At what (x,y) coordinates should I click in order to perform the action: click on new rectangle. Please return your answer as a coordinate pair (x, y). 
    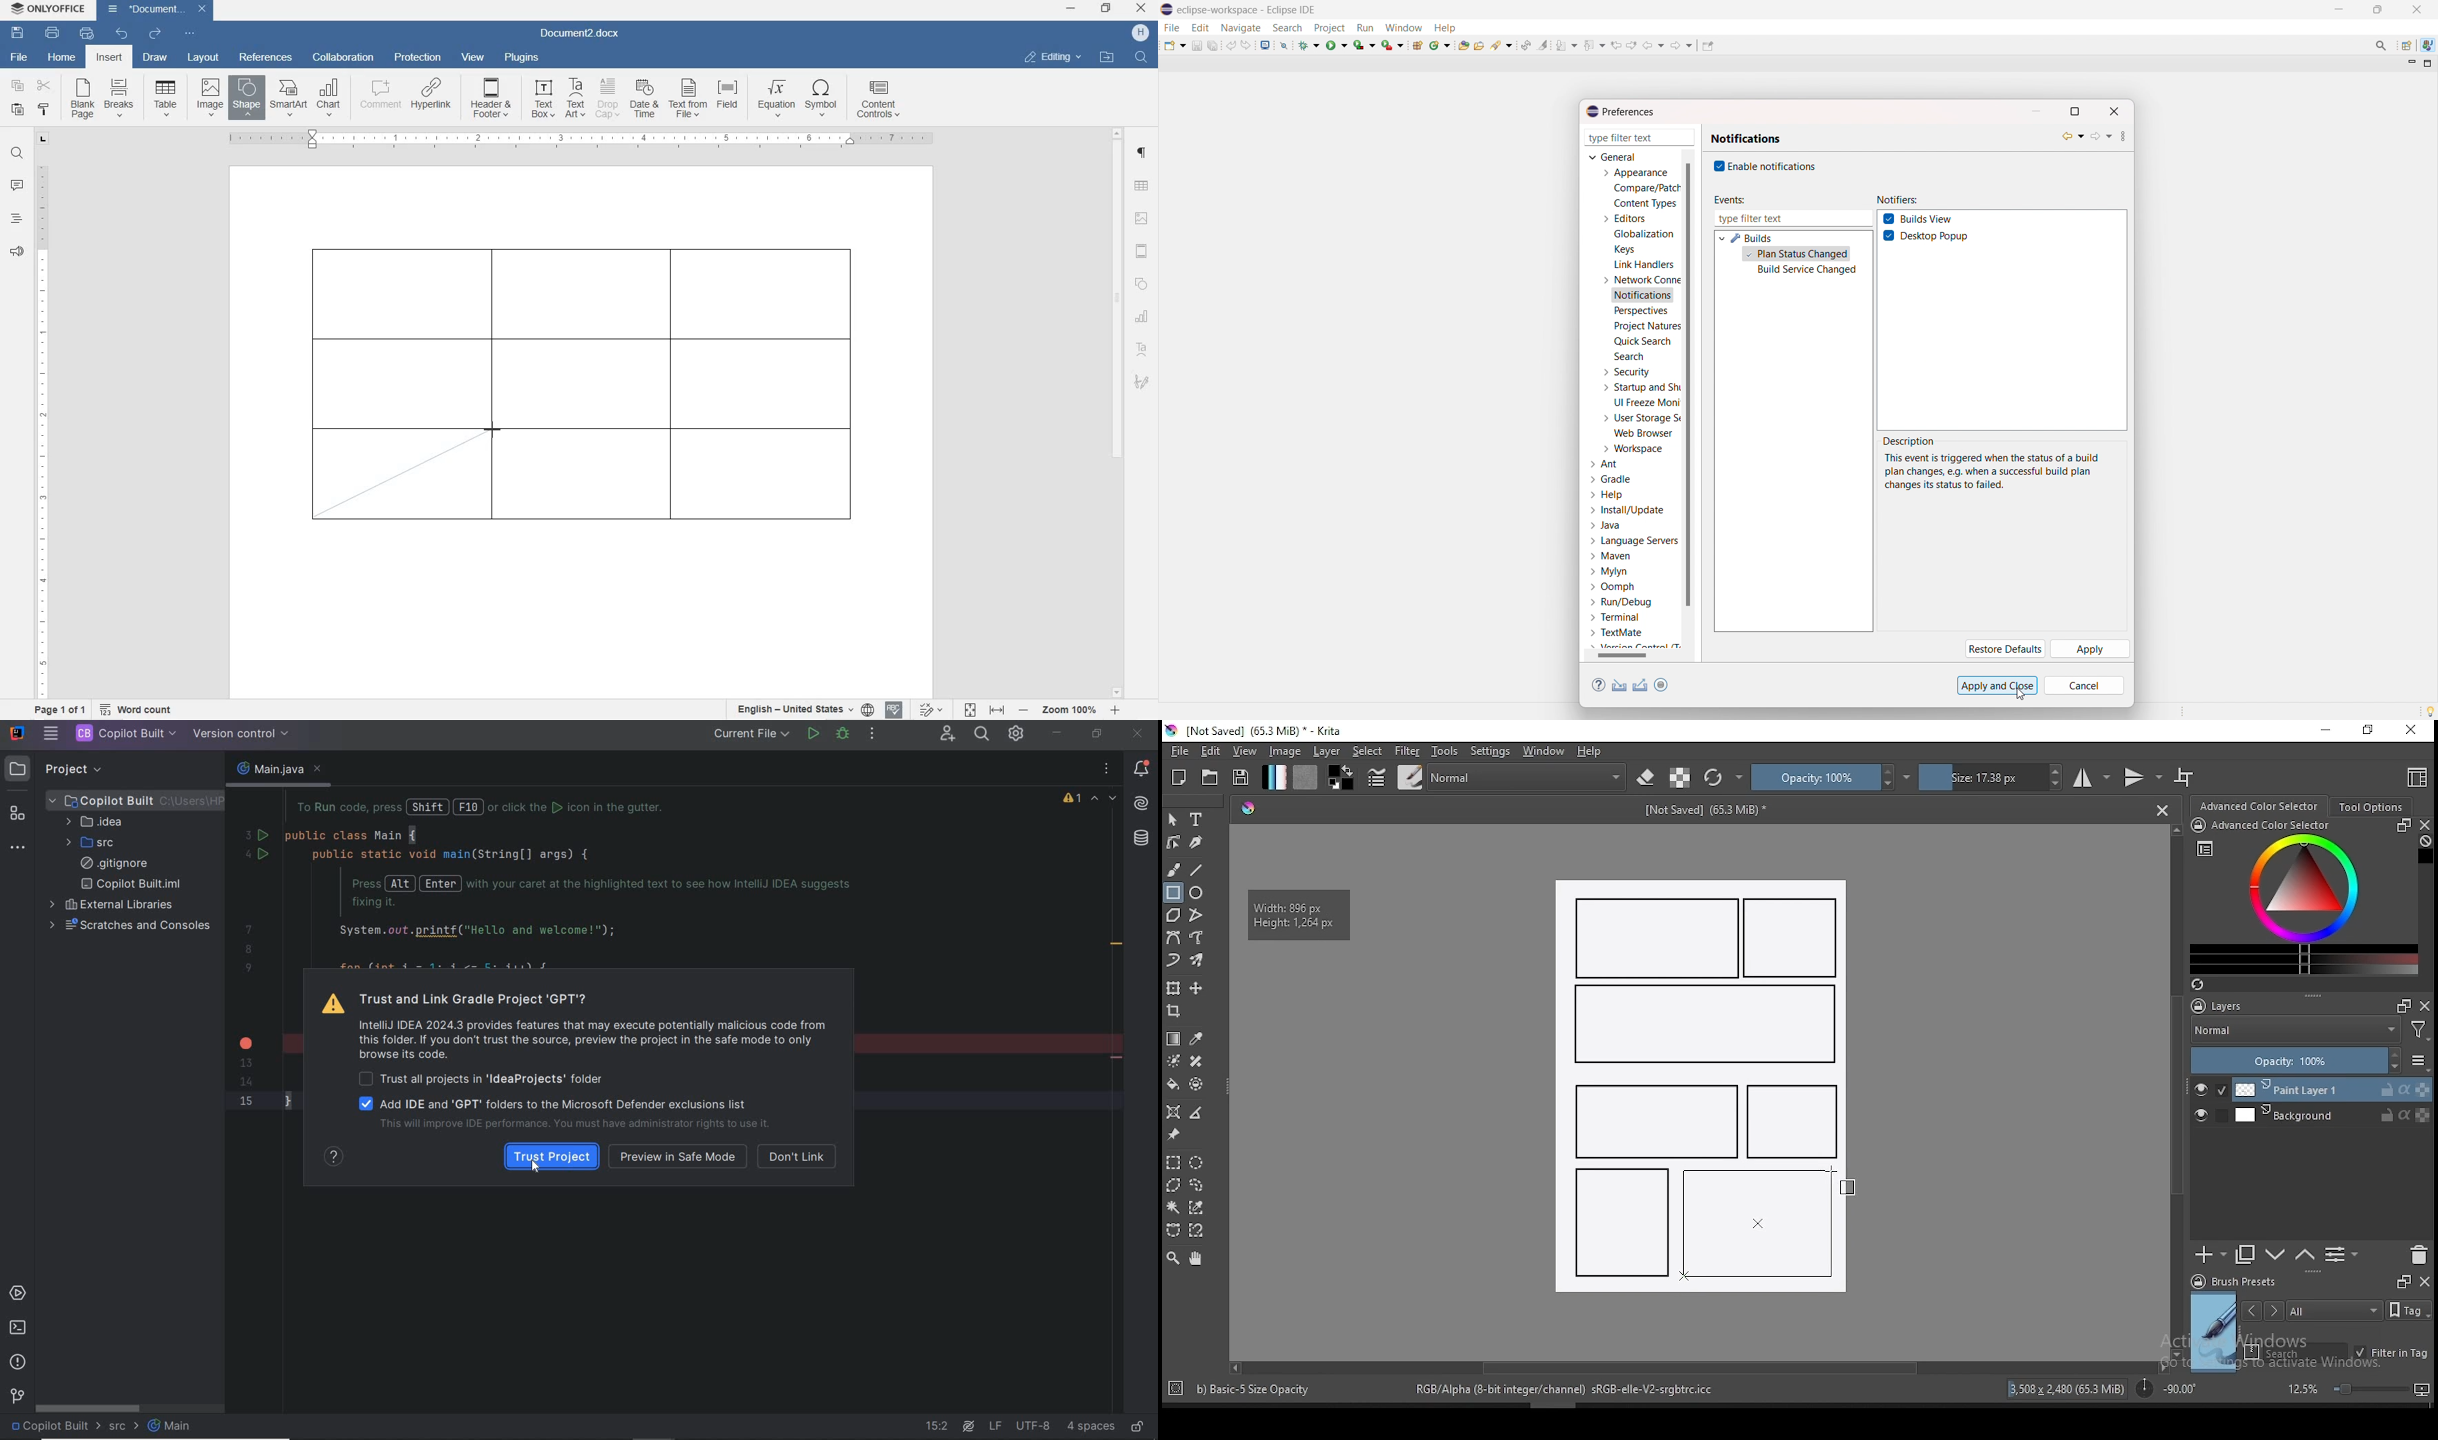
    Looking at the image, I should click on (1702, 1025).